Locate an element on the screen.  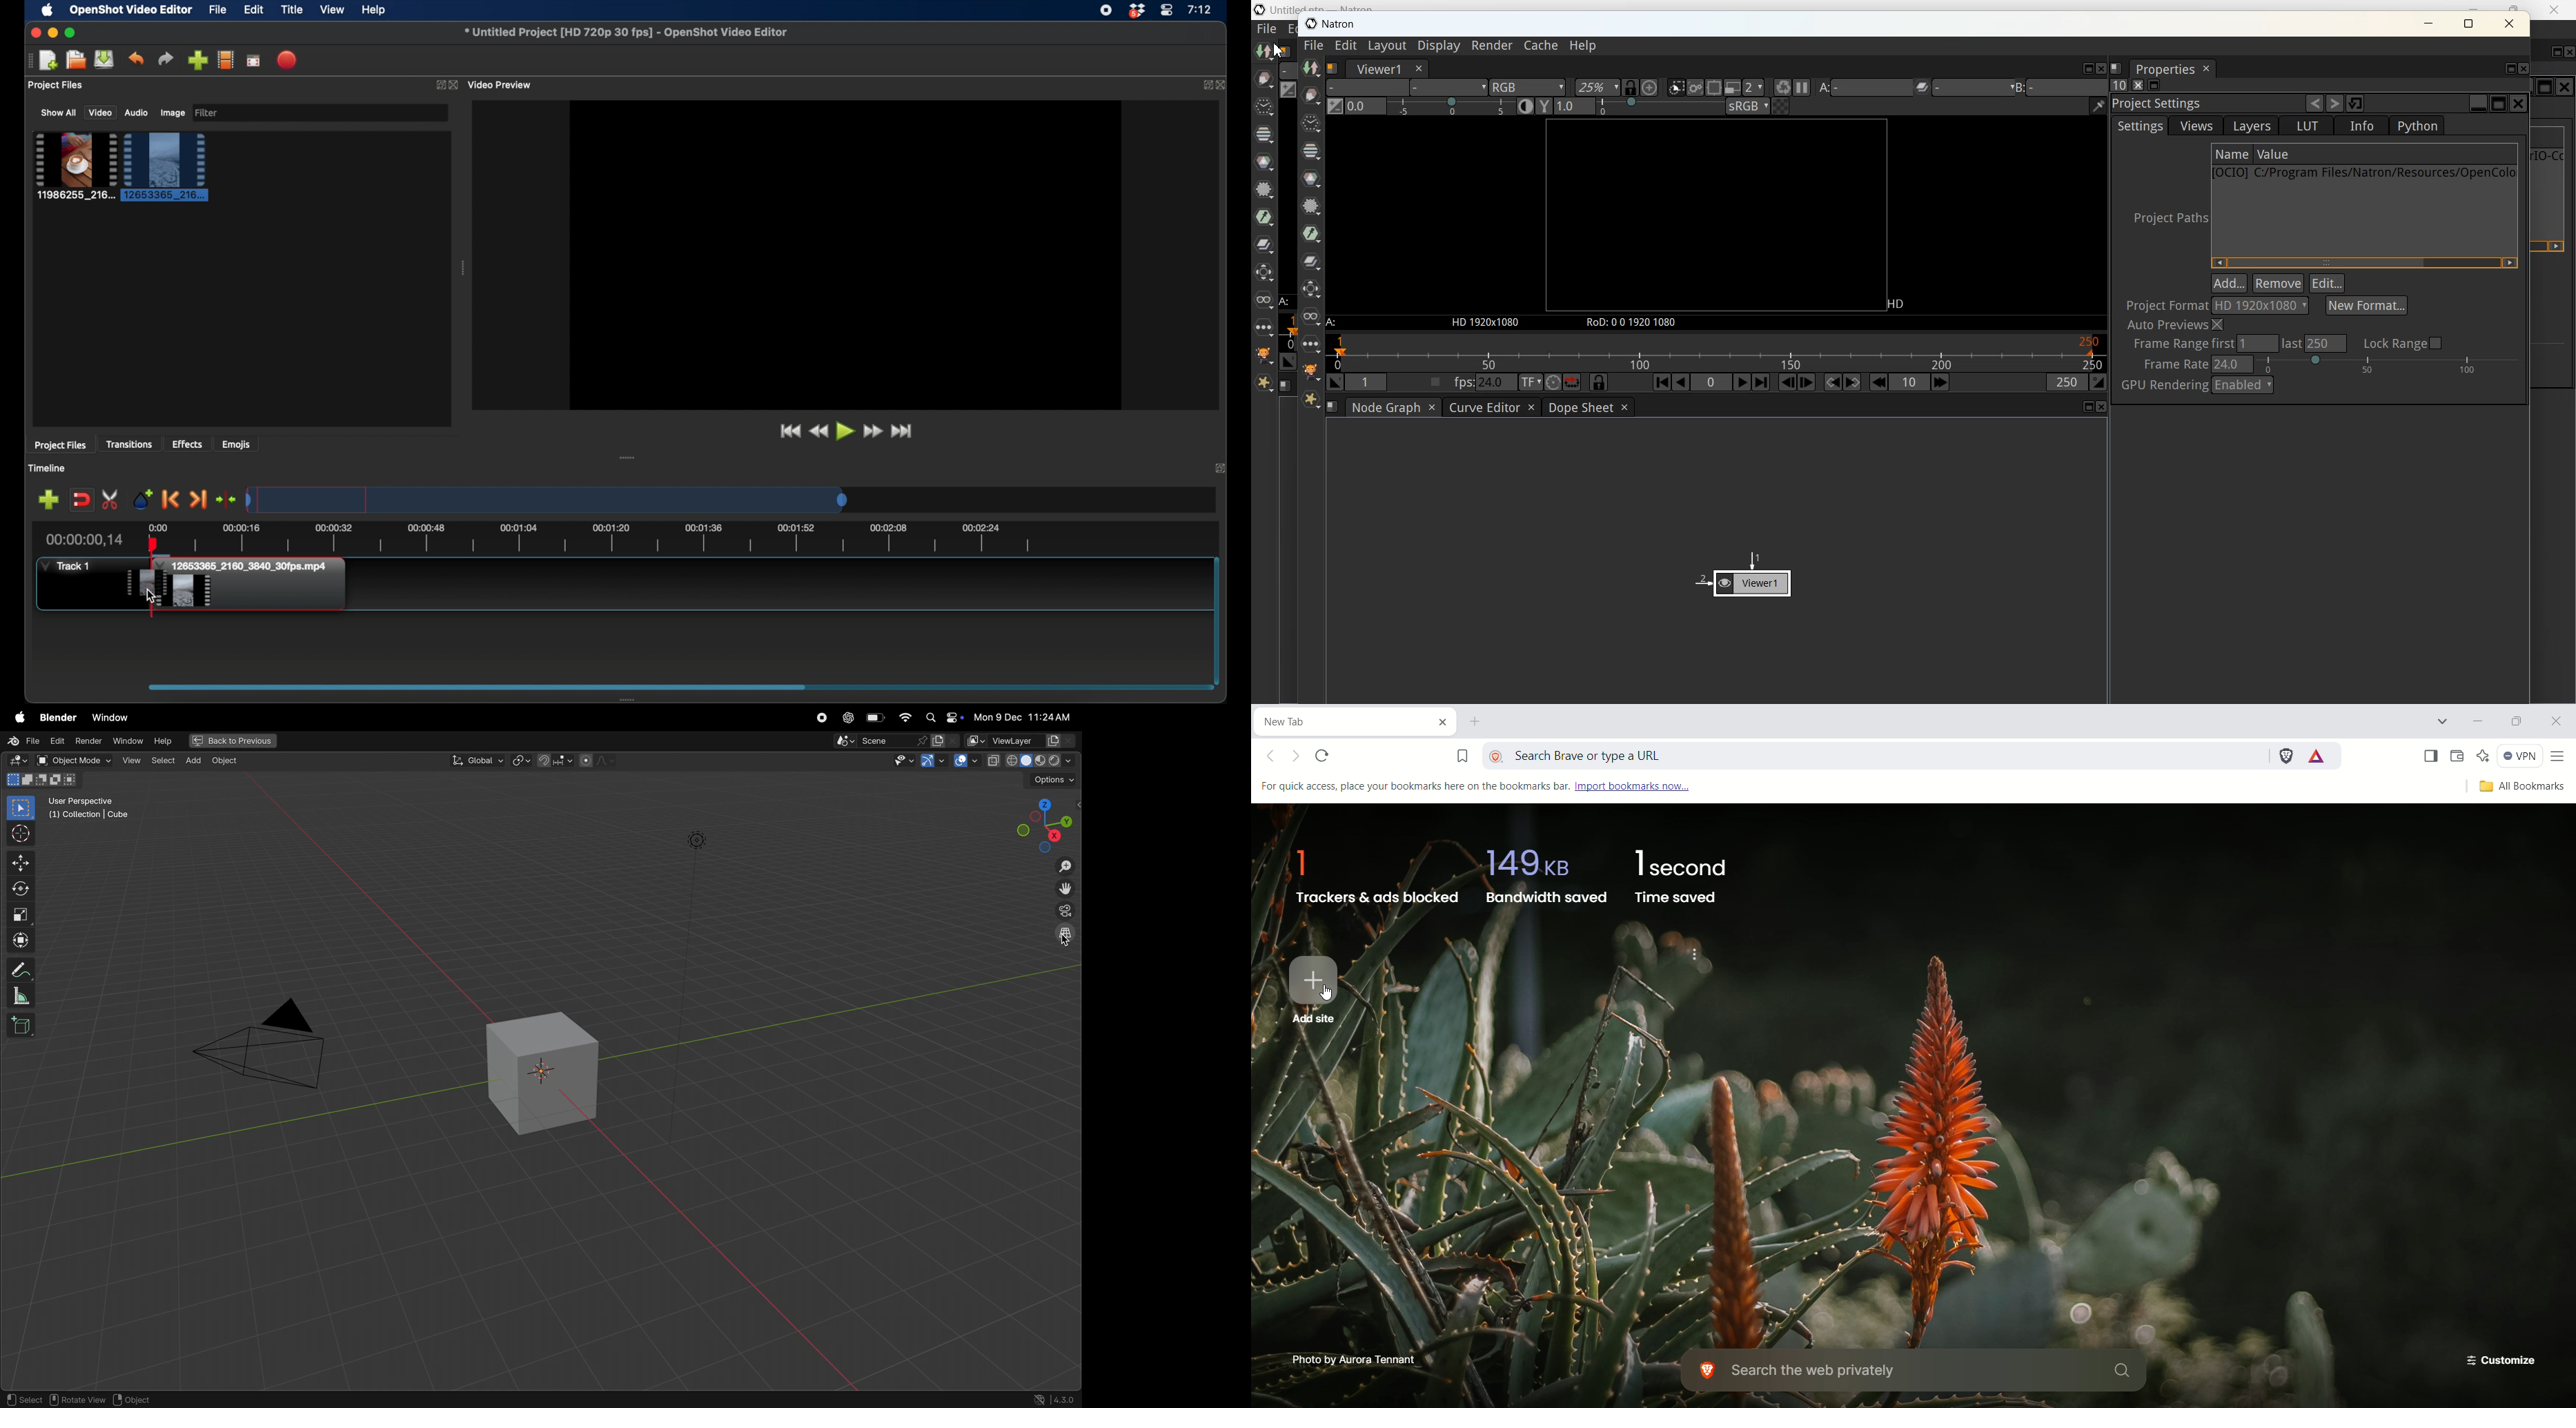
emojis is located at coordinates (237, 444).